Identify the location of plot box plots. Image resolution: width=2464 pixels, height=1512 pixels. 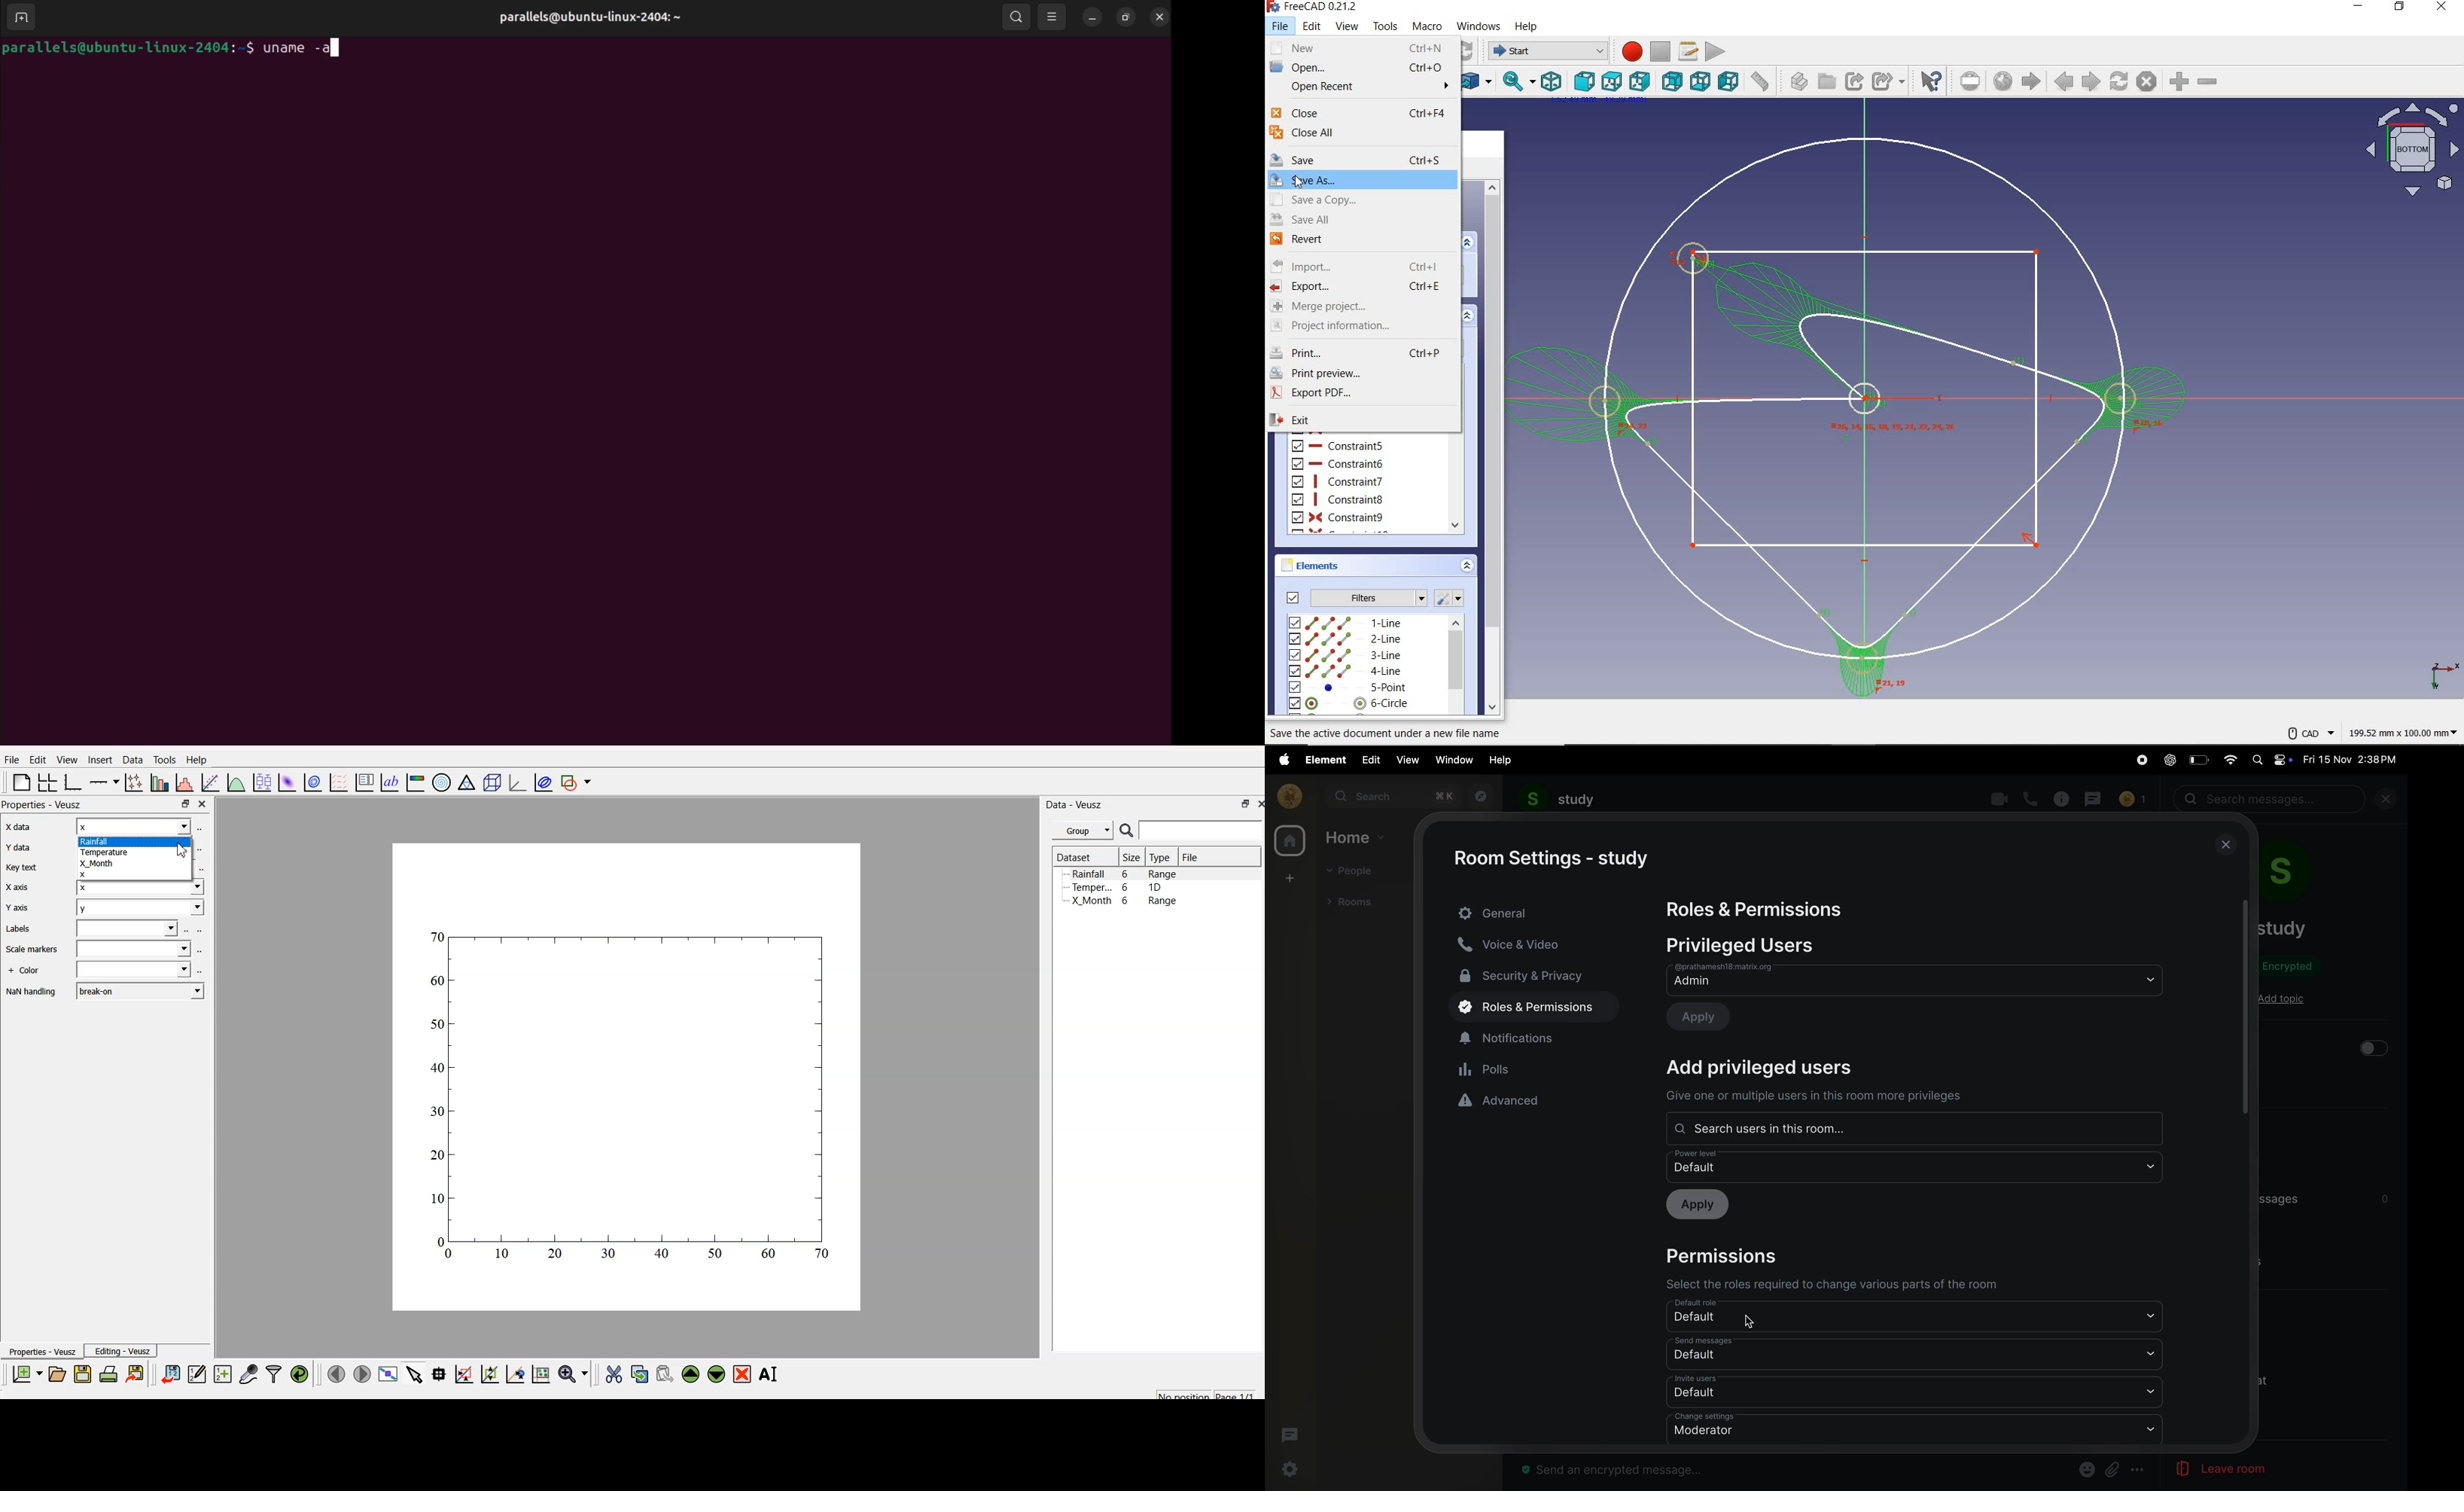
(262, 781).